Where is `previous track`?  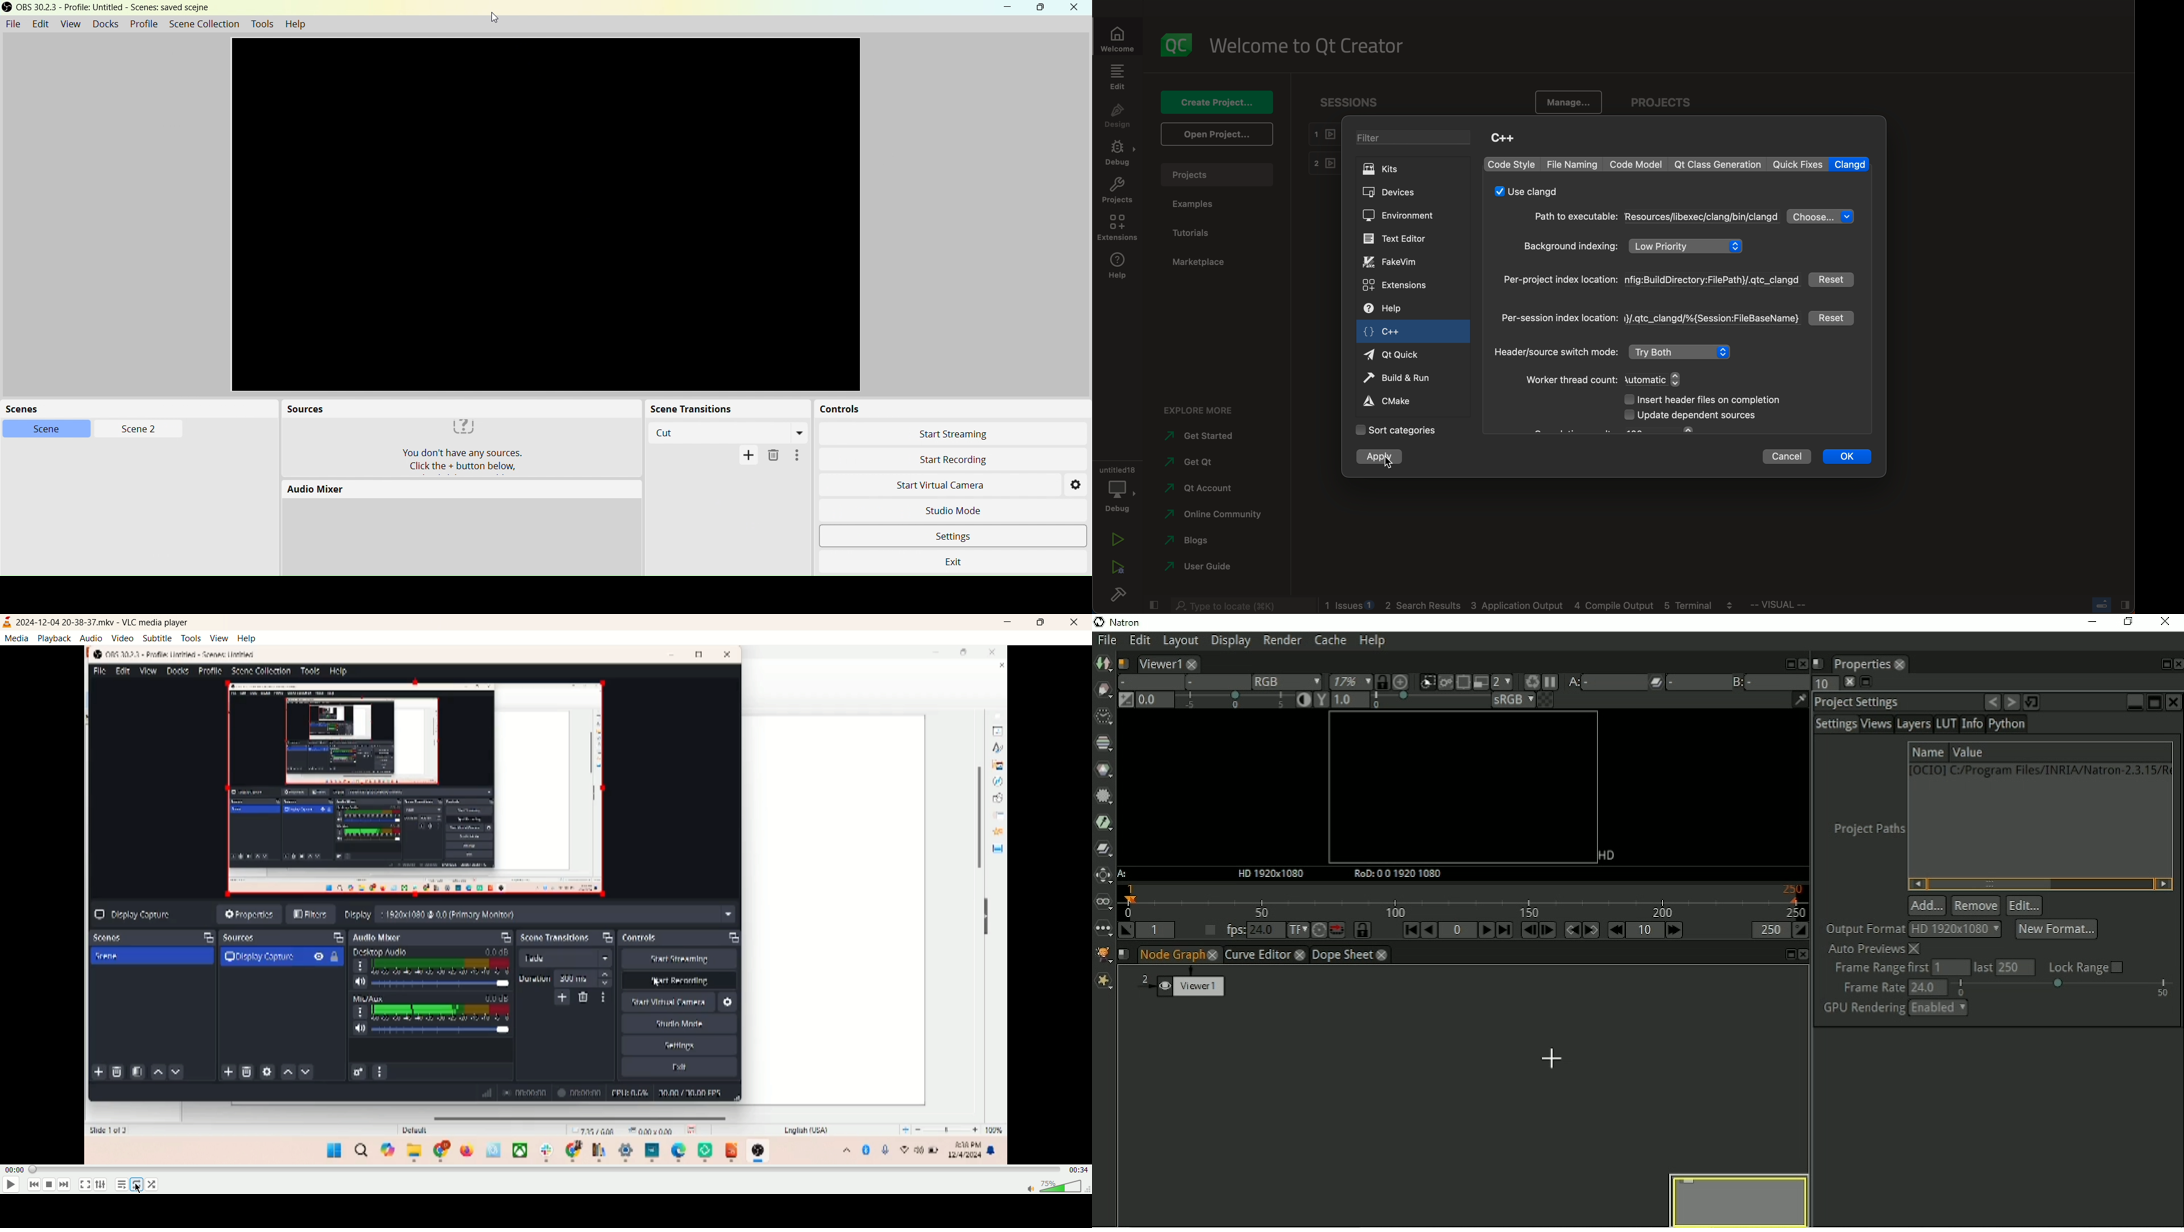
previous track is located at coordinates (34, 1186).